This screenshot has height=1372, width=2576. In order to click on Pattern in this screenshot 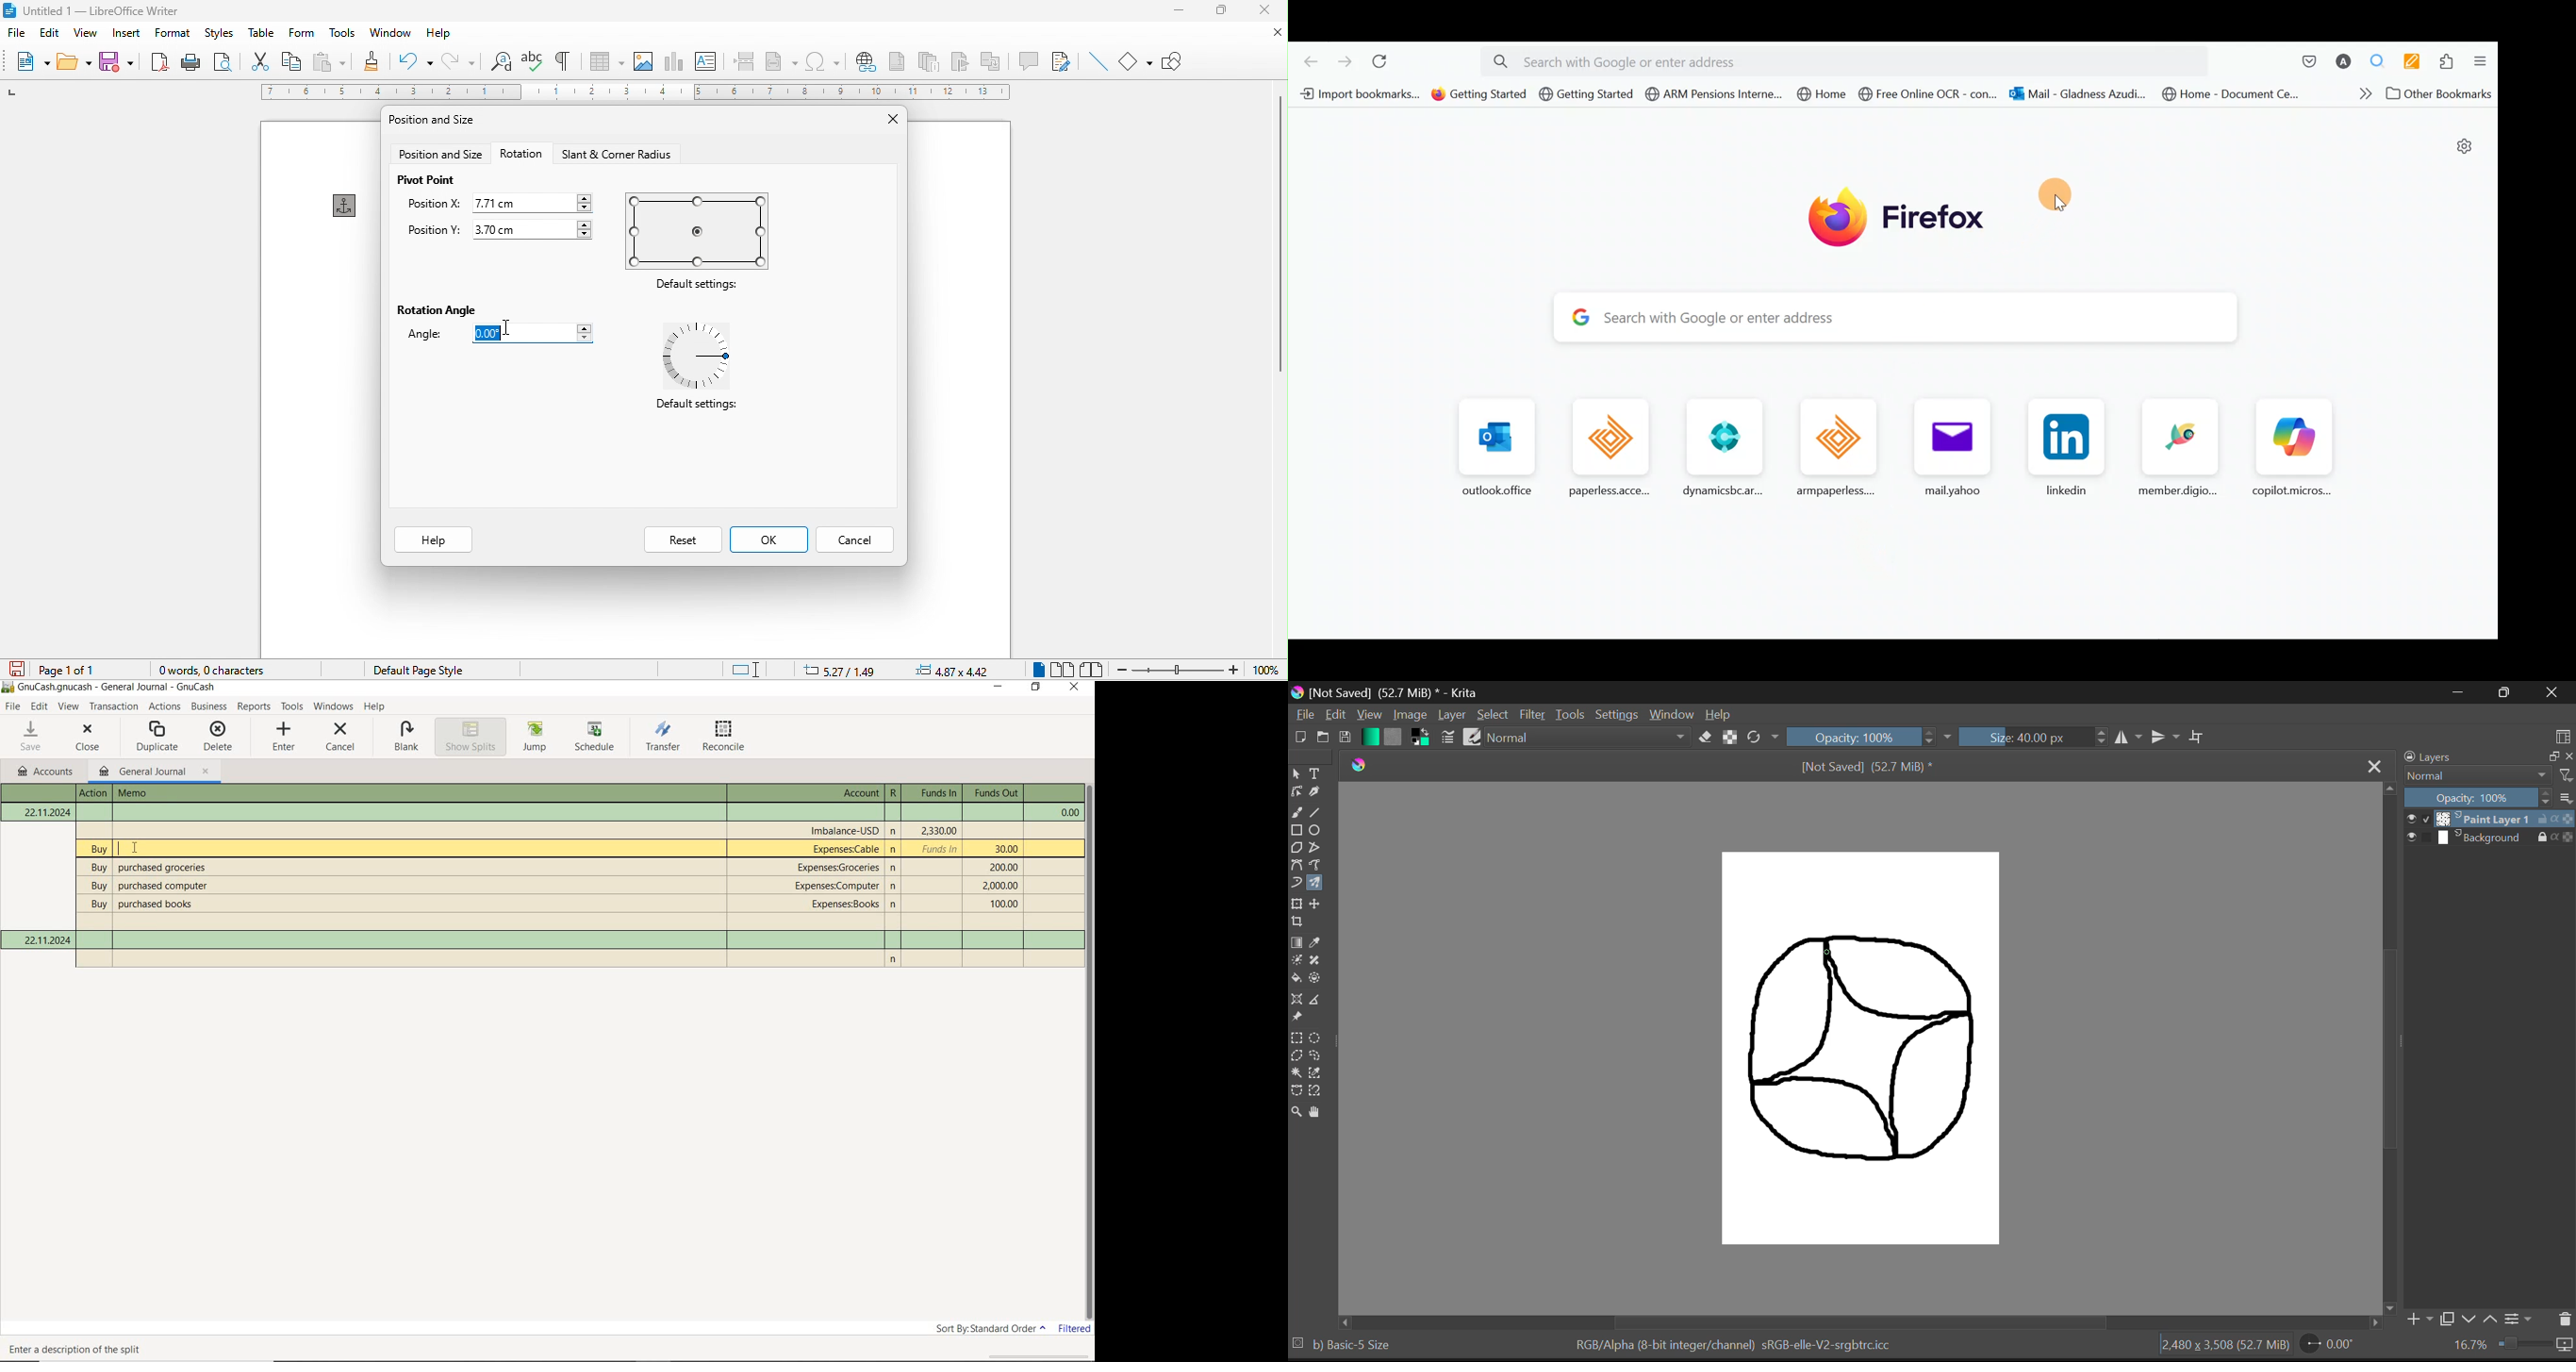, I will do `click(1395, 737)`.